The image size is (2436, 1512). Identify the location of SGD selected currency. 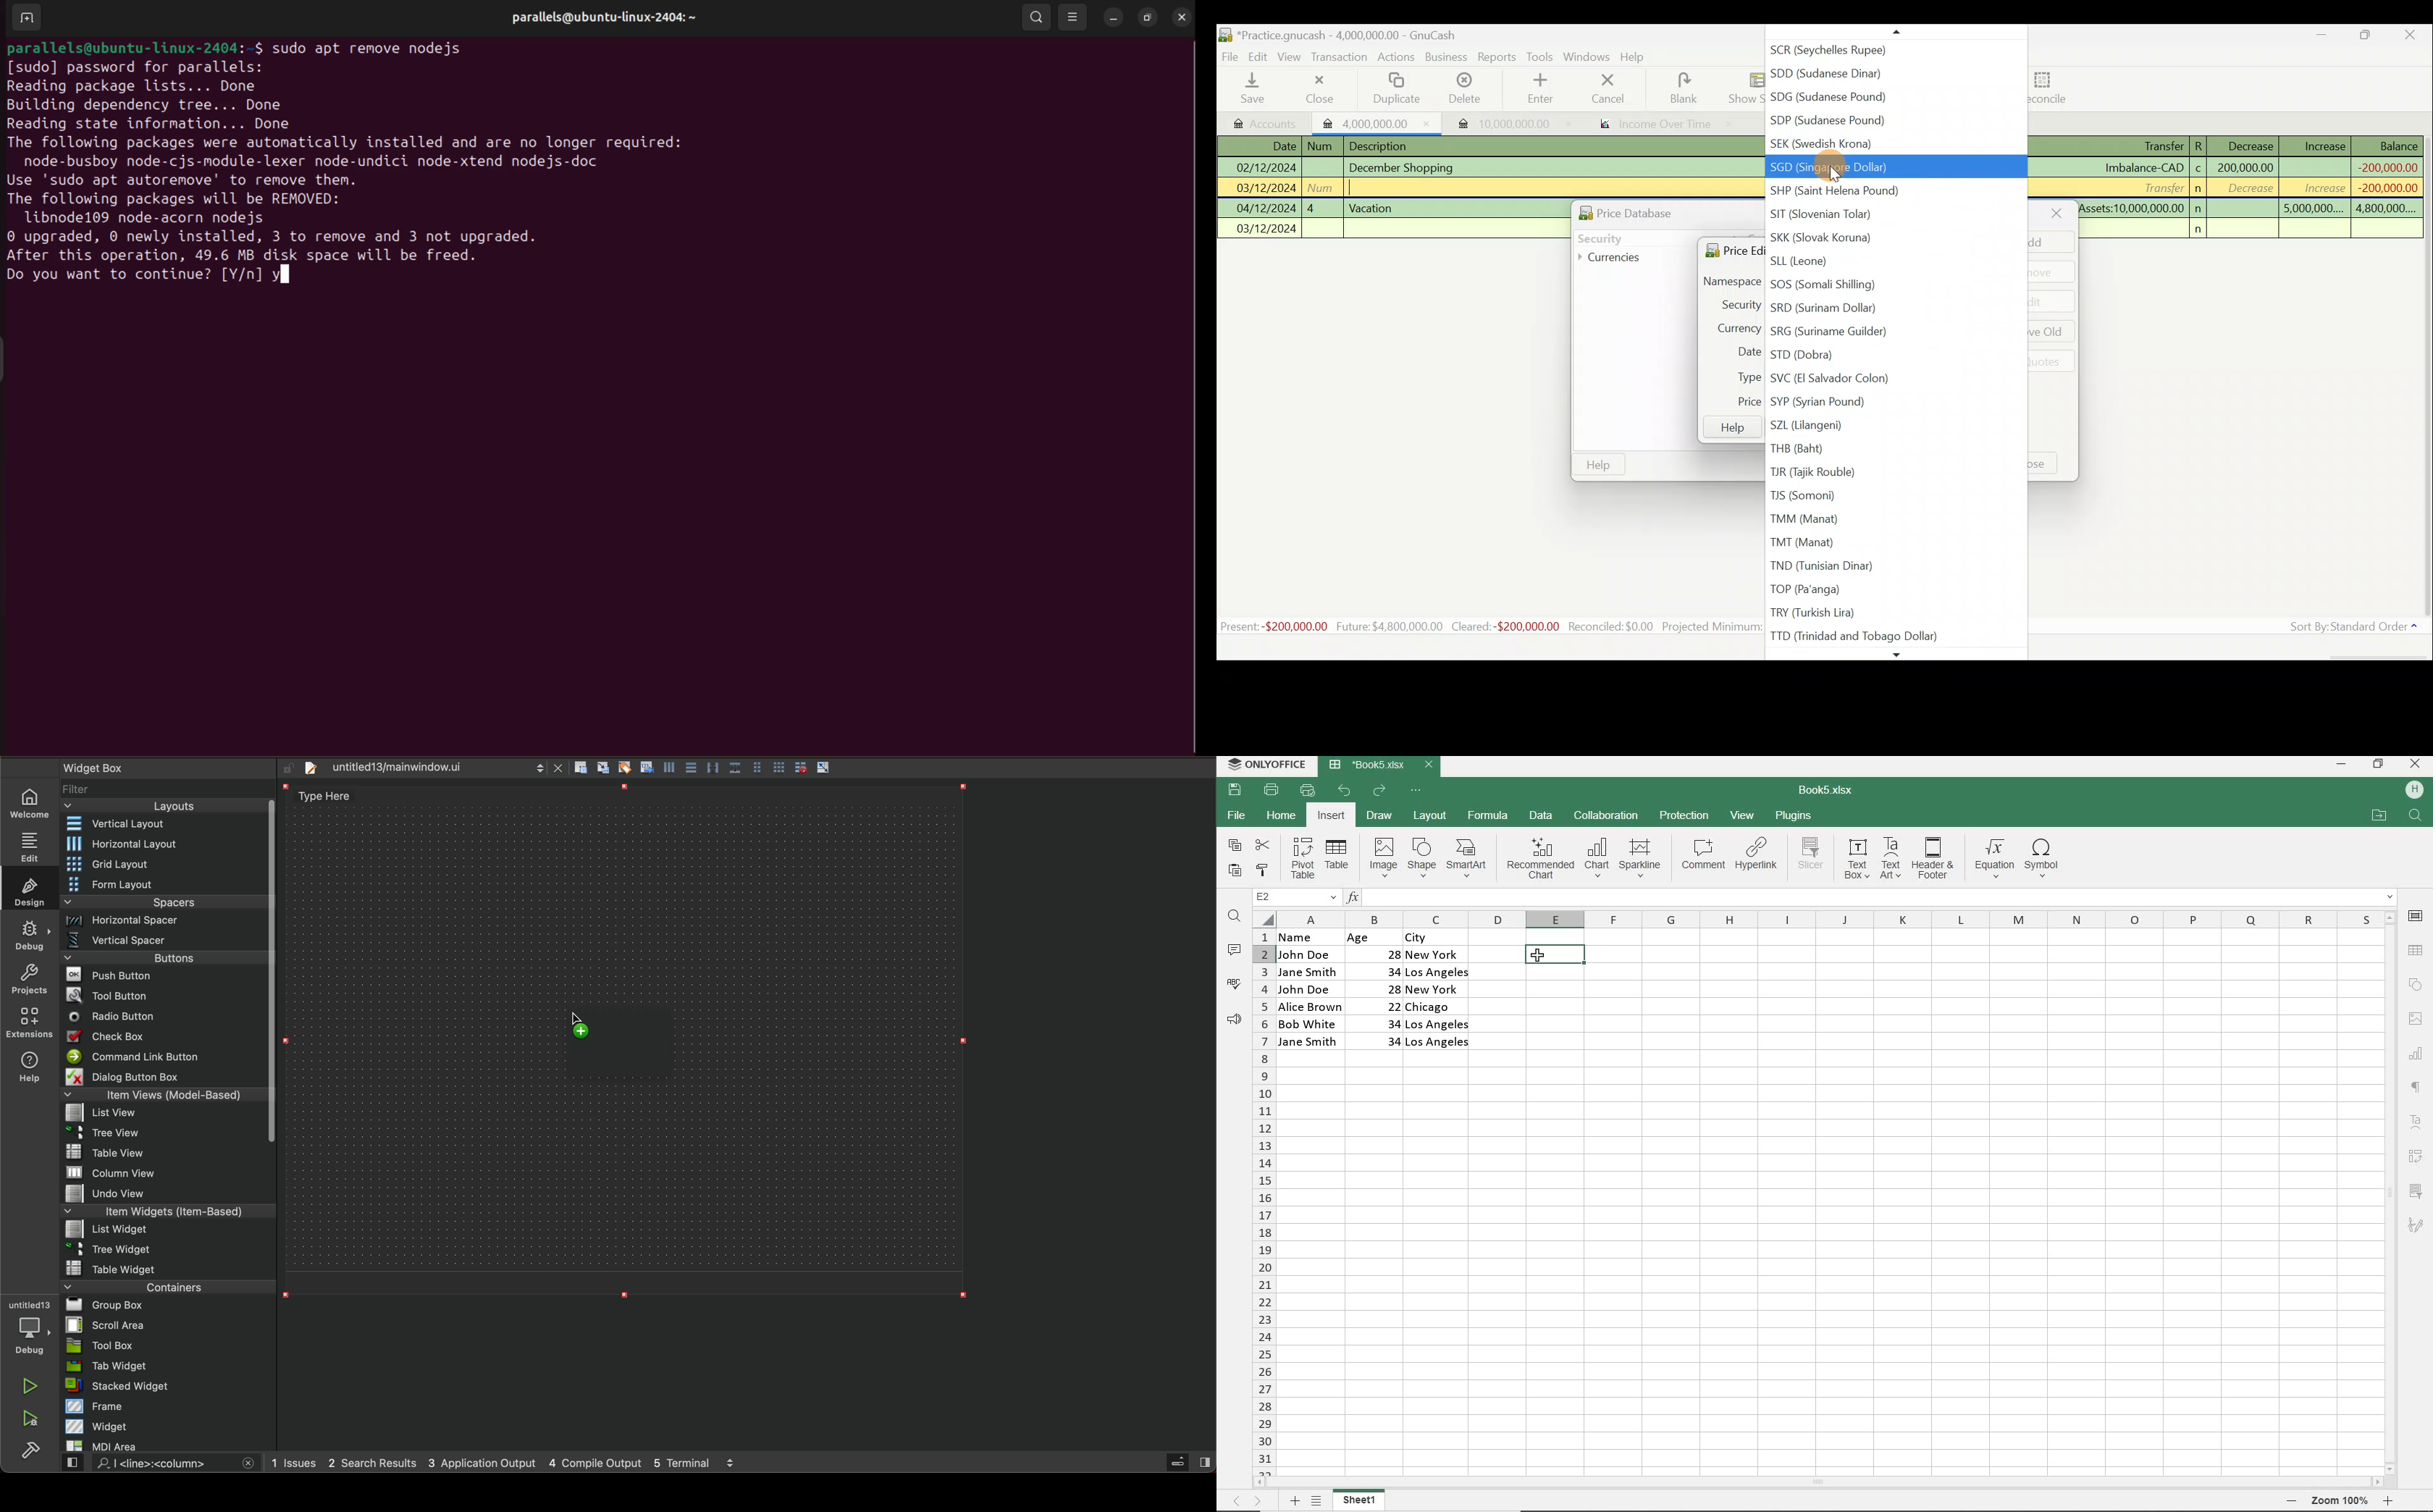
(1891, 168).